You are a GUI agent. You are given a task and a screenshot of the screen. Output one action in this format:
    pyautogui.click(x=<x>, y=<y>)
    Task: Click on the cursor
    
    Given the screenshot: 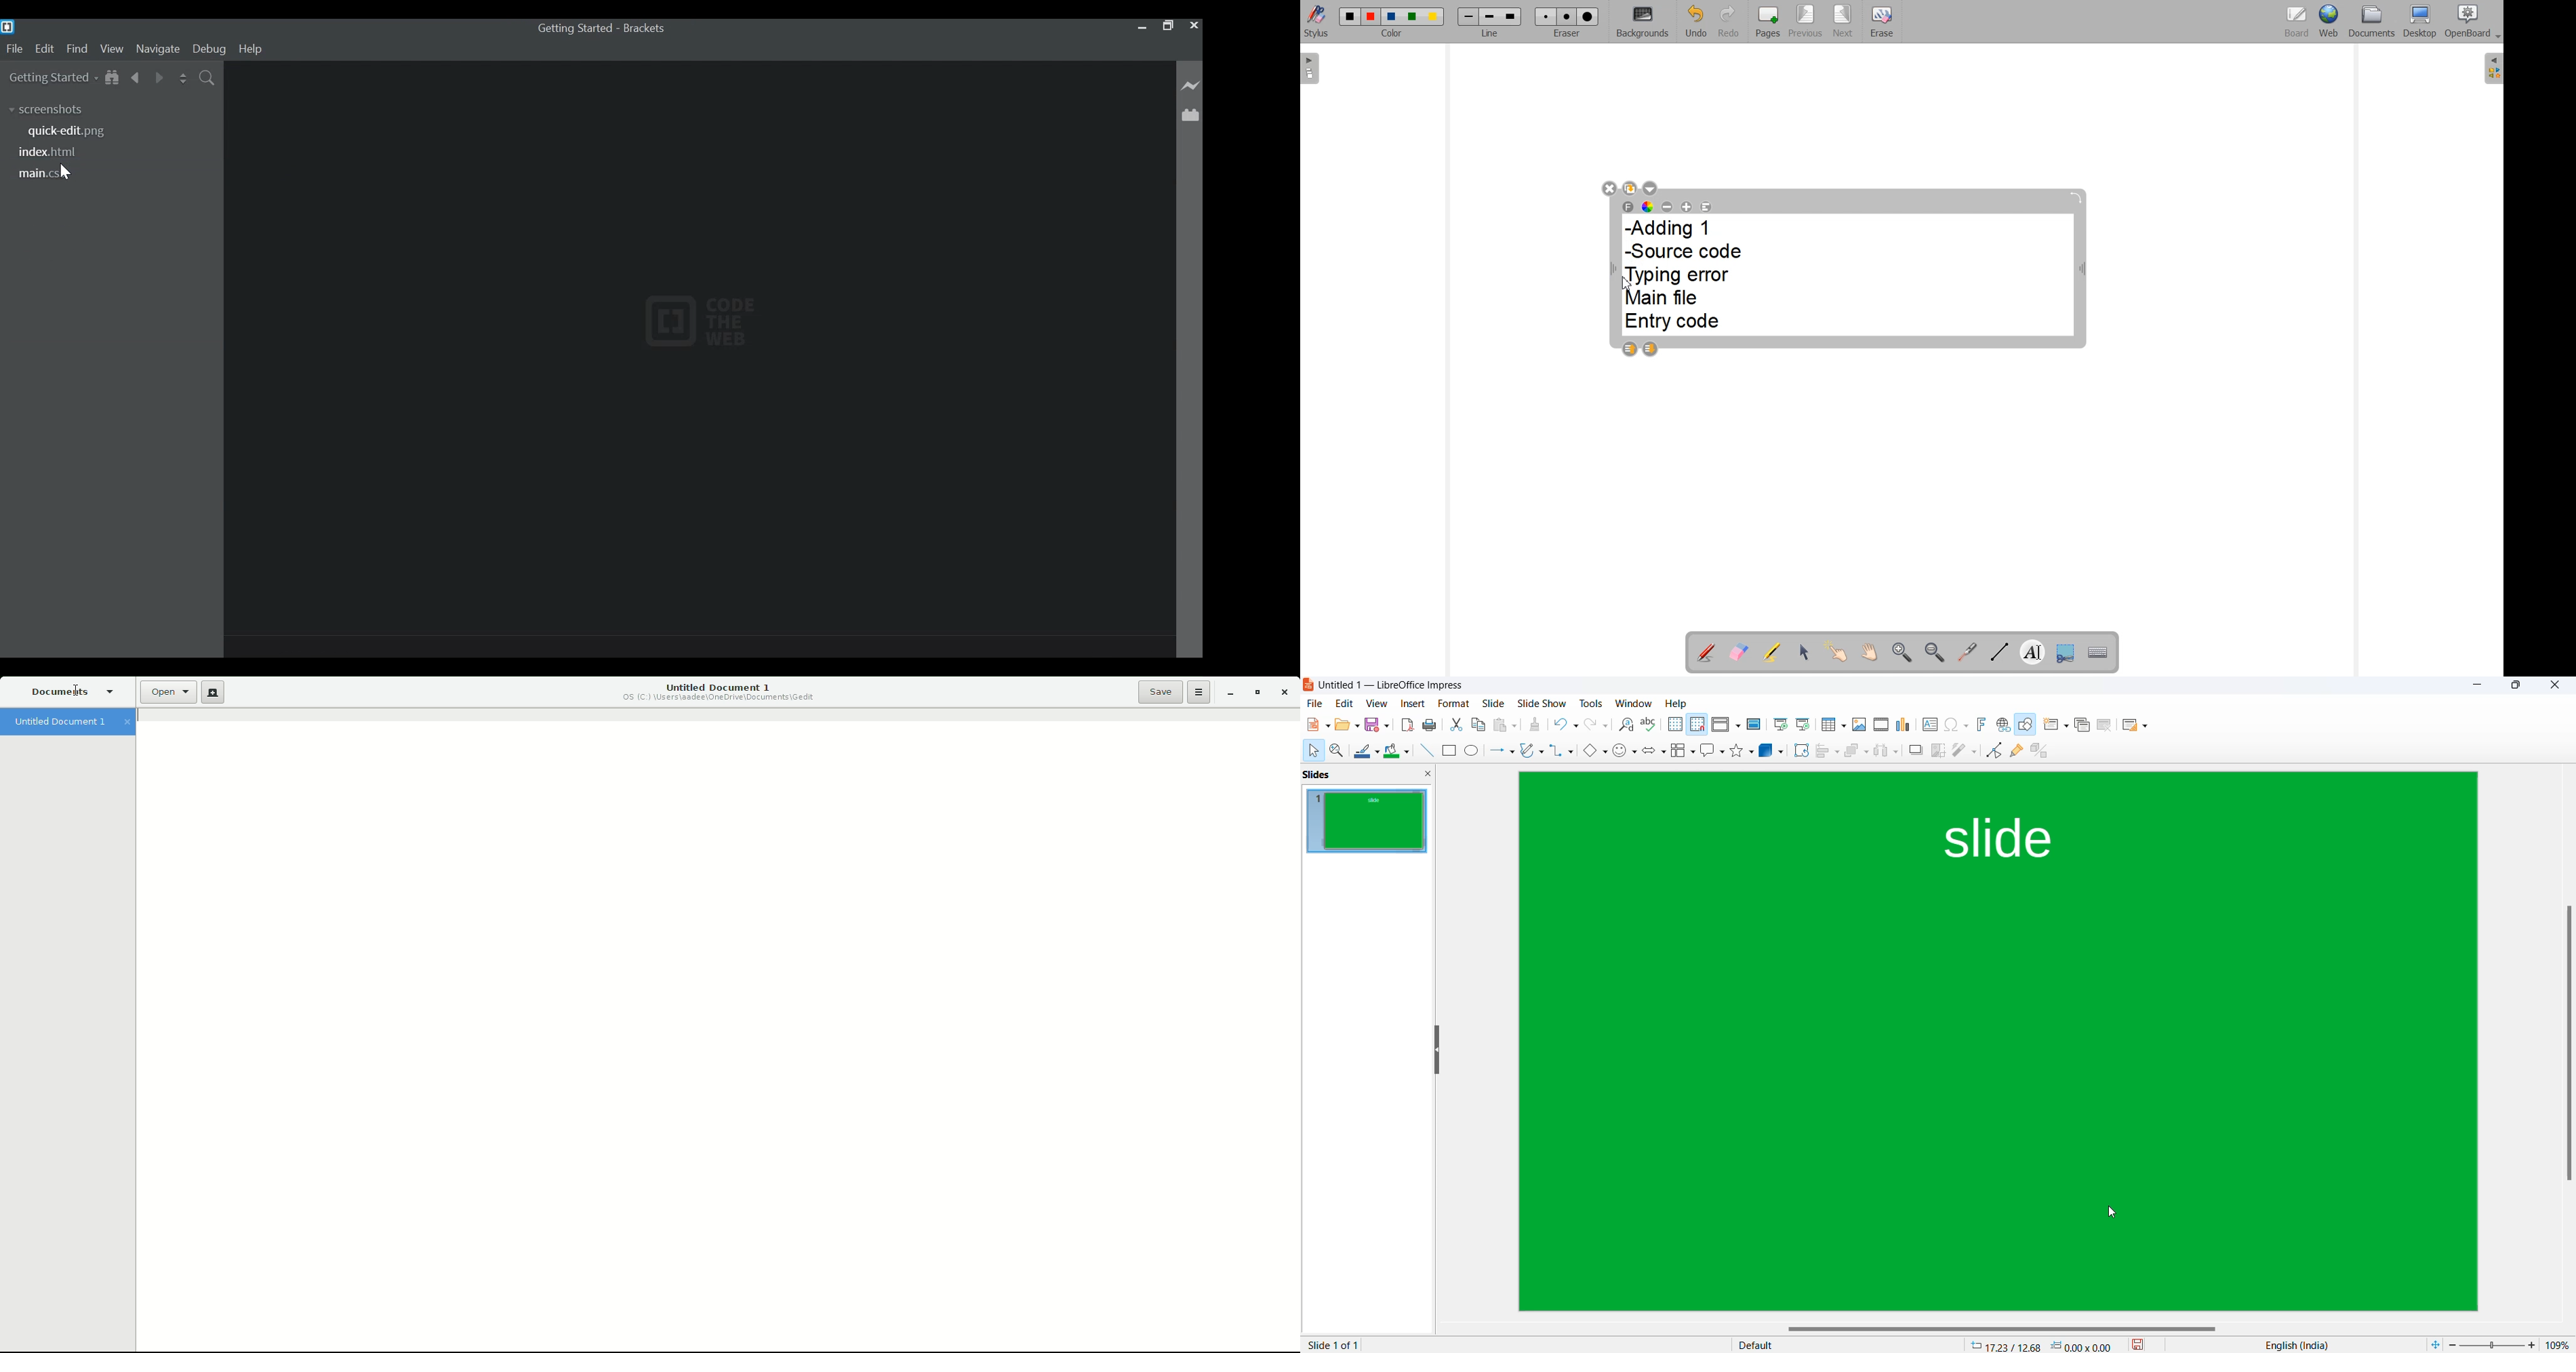 What is the action you would take?
    pyautogui.click(x=2113, y=1212)
    